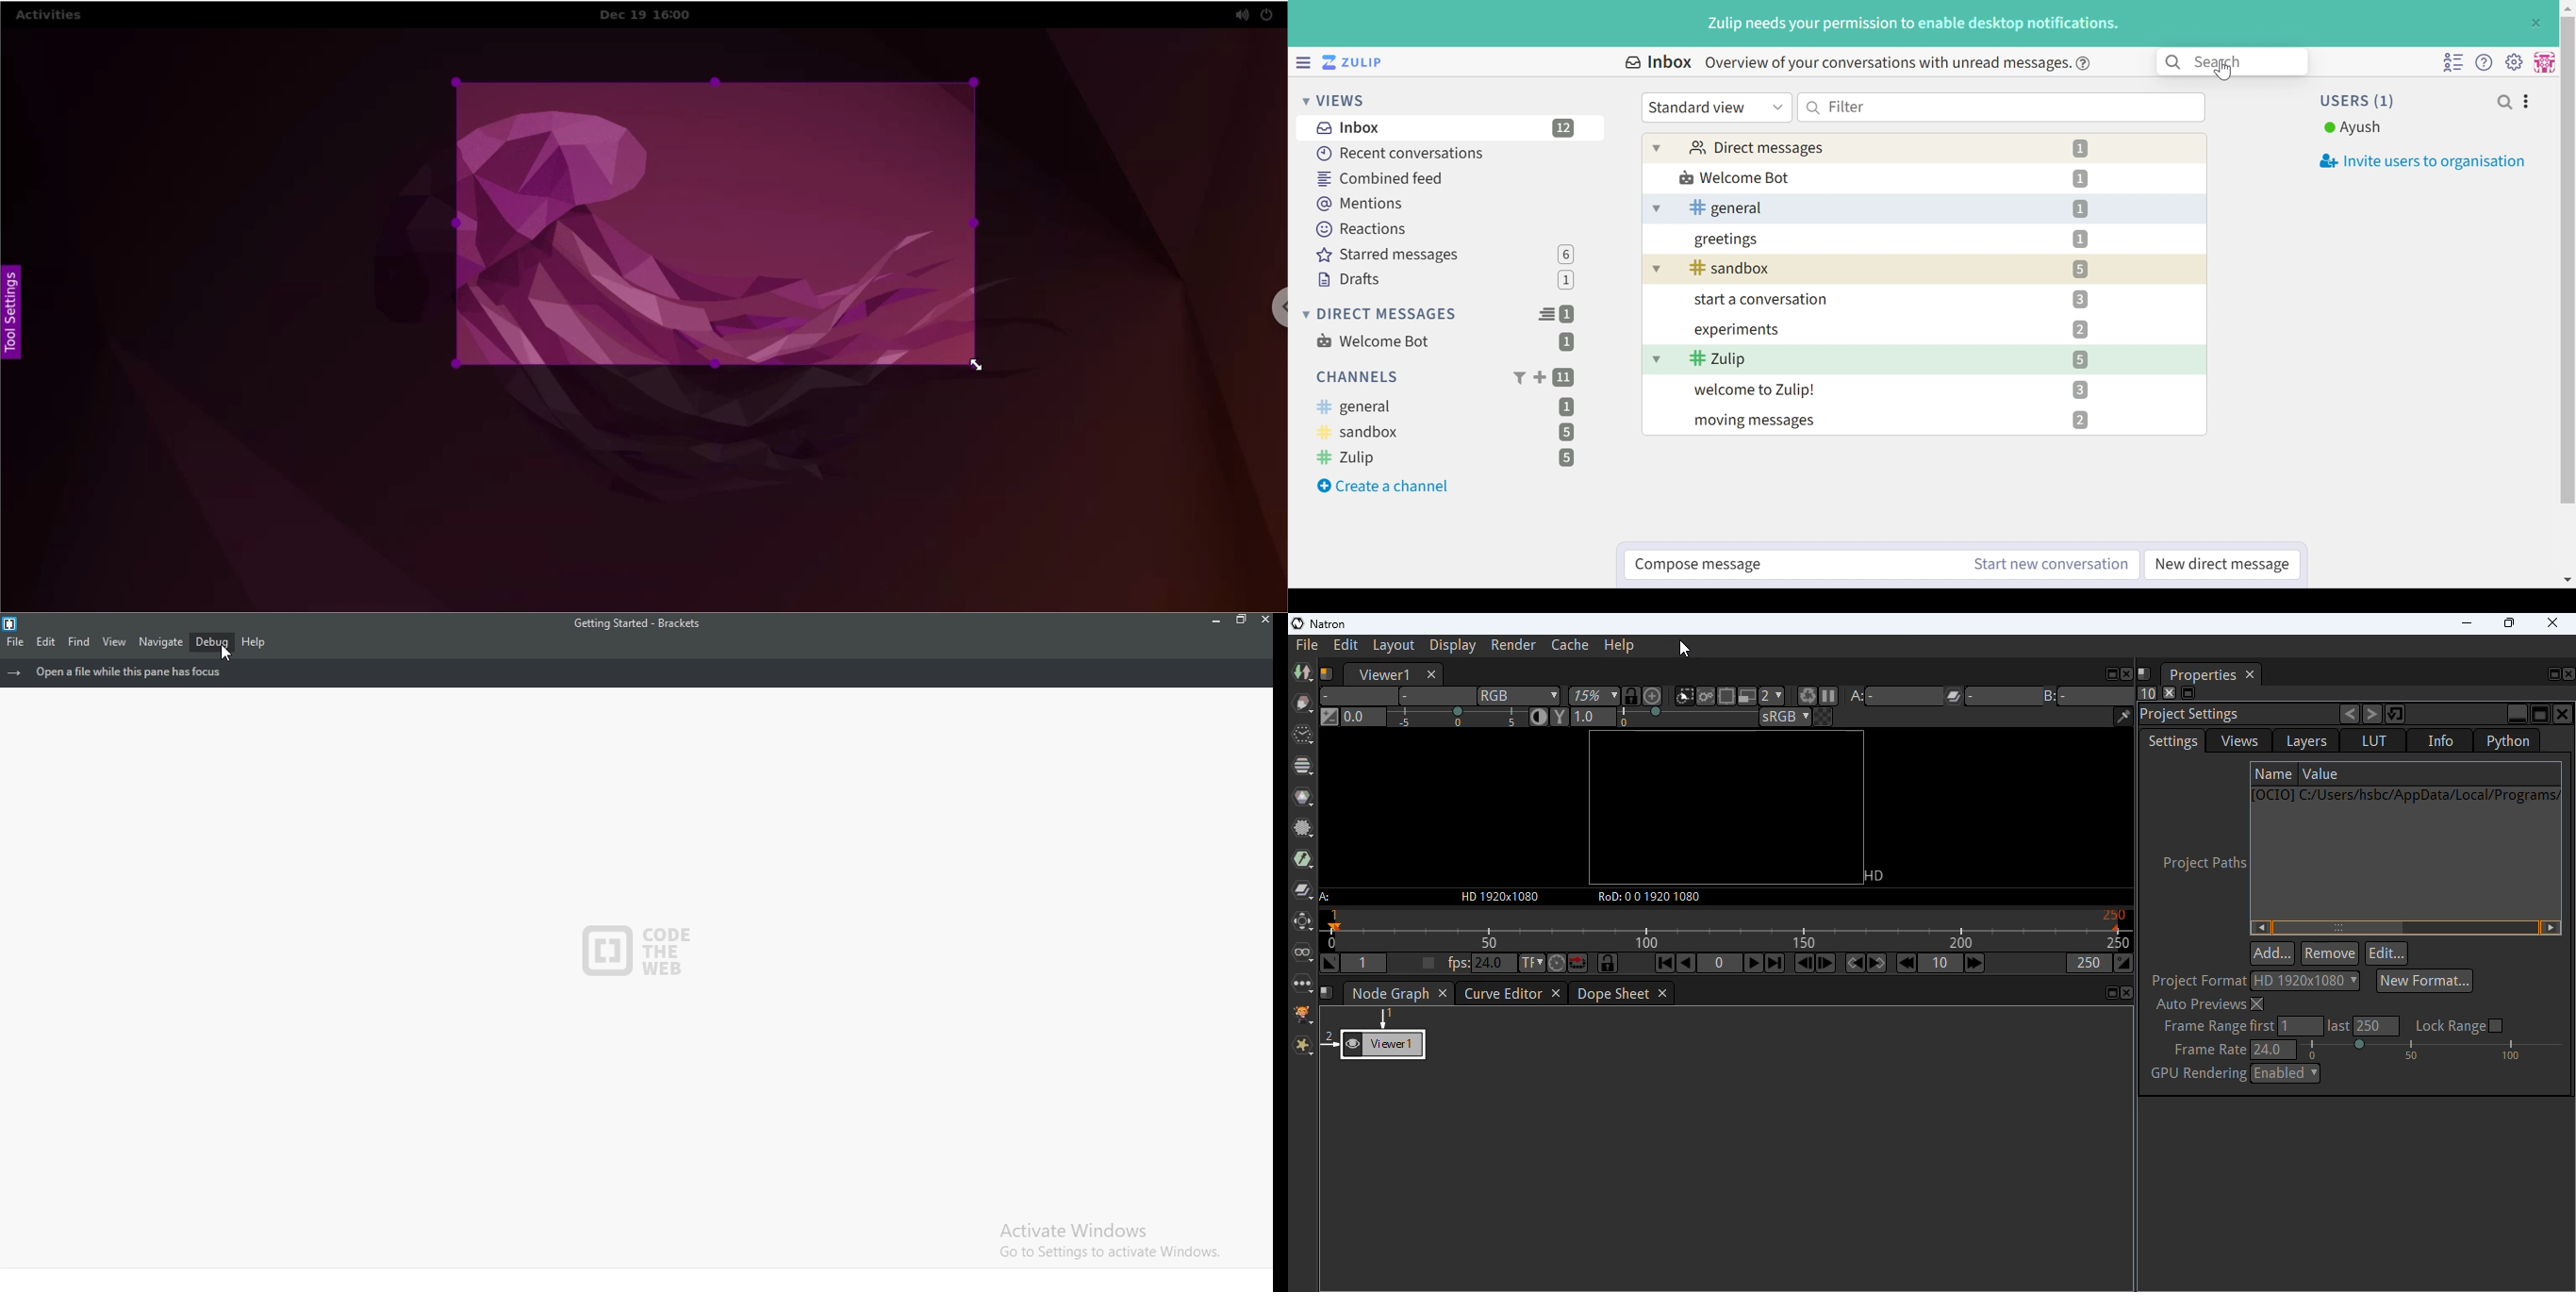  What do you see at coordinates (43, 642) in the screenshot?
I see `edit` at bounding box center [43, 642].